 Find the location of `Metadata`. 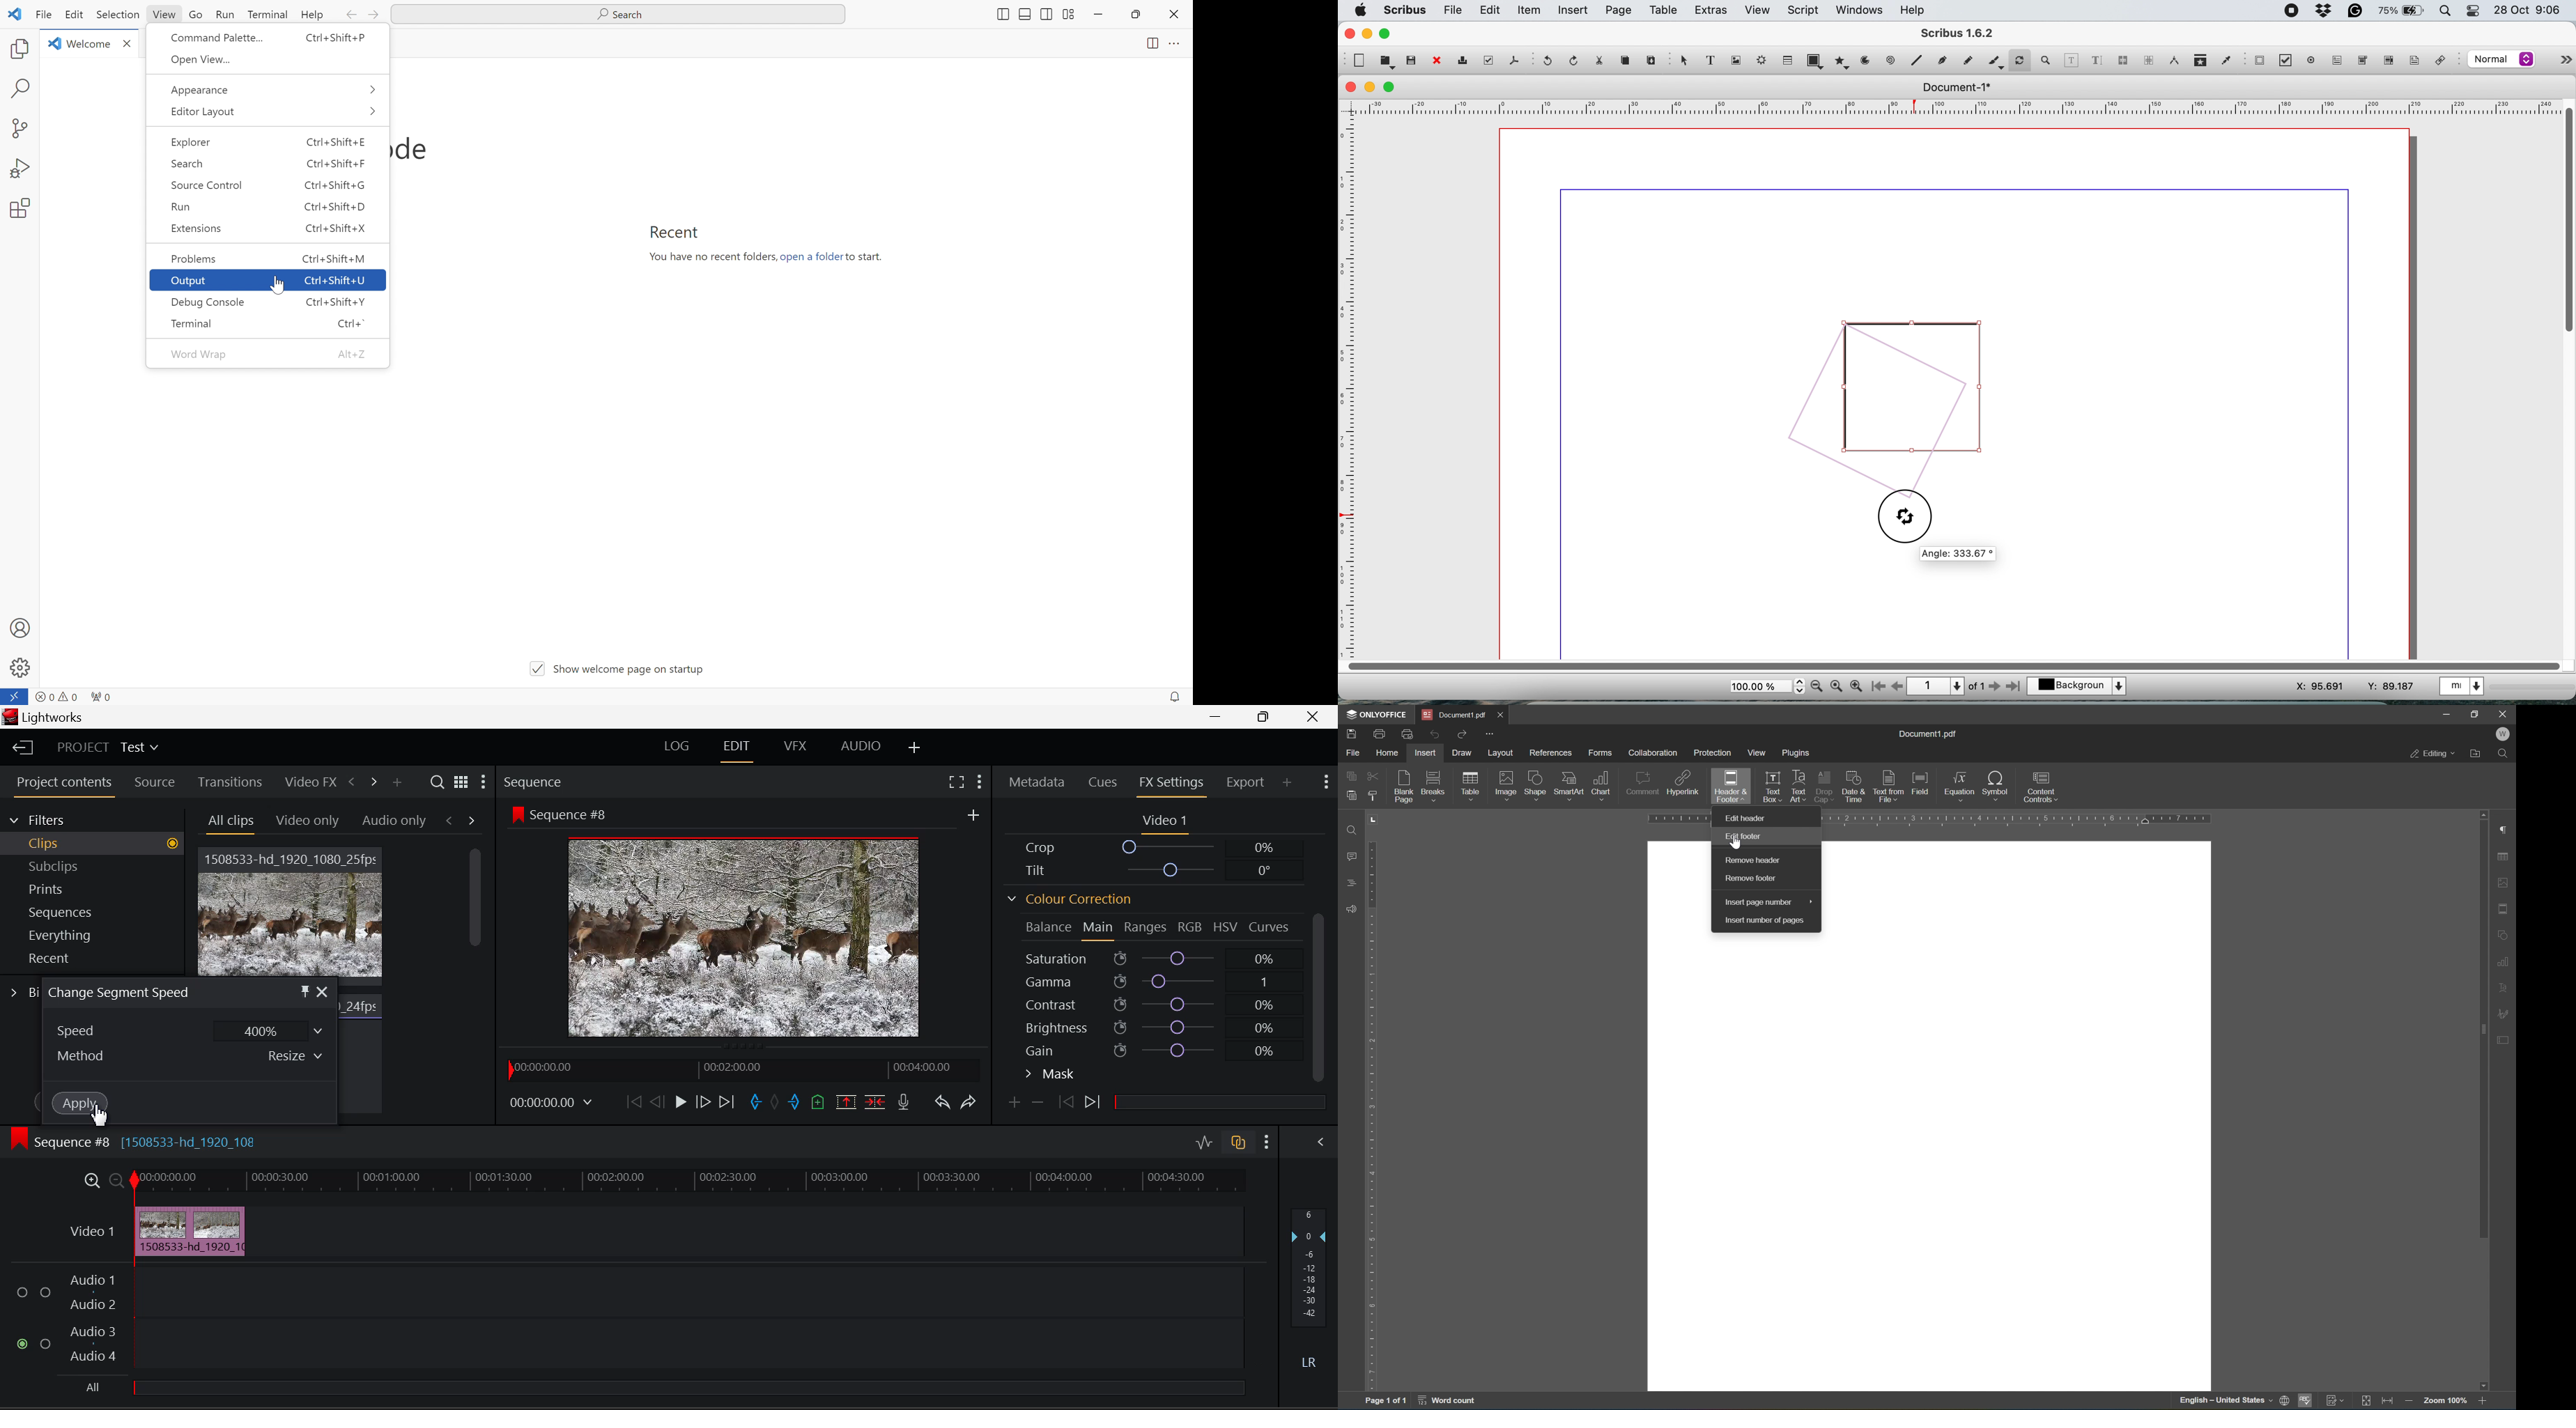

Metadata is located at coordinates (1035, 782).